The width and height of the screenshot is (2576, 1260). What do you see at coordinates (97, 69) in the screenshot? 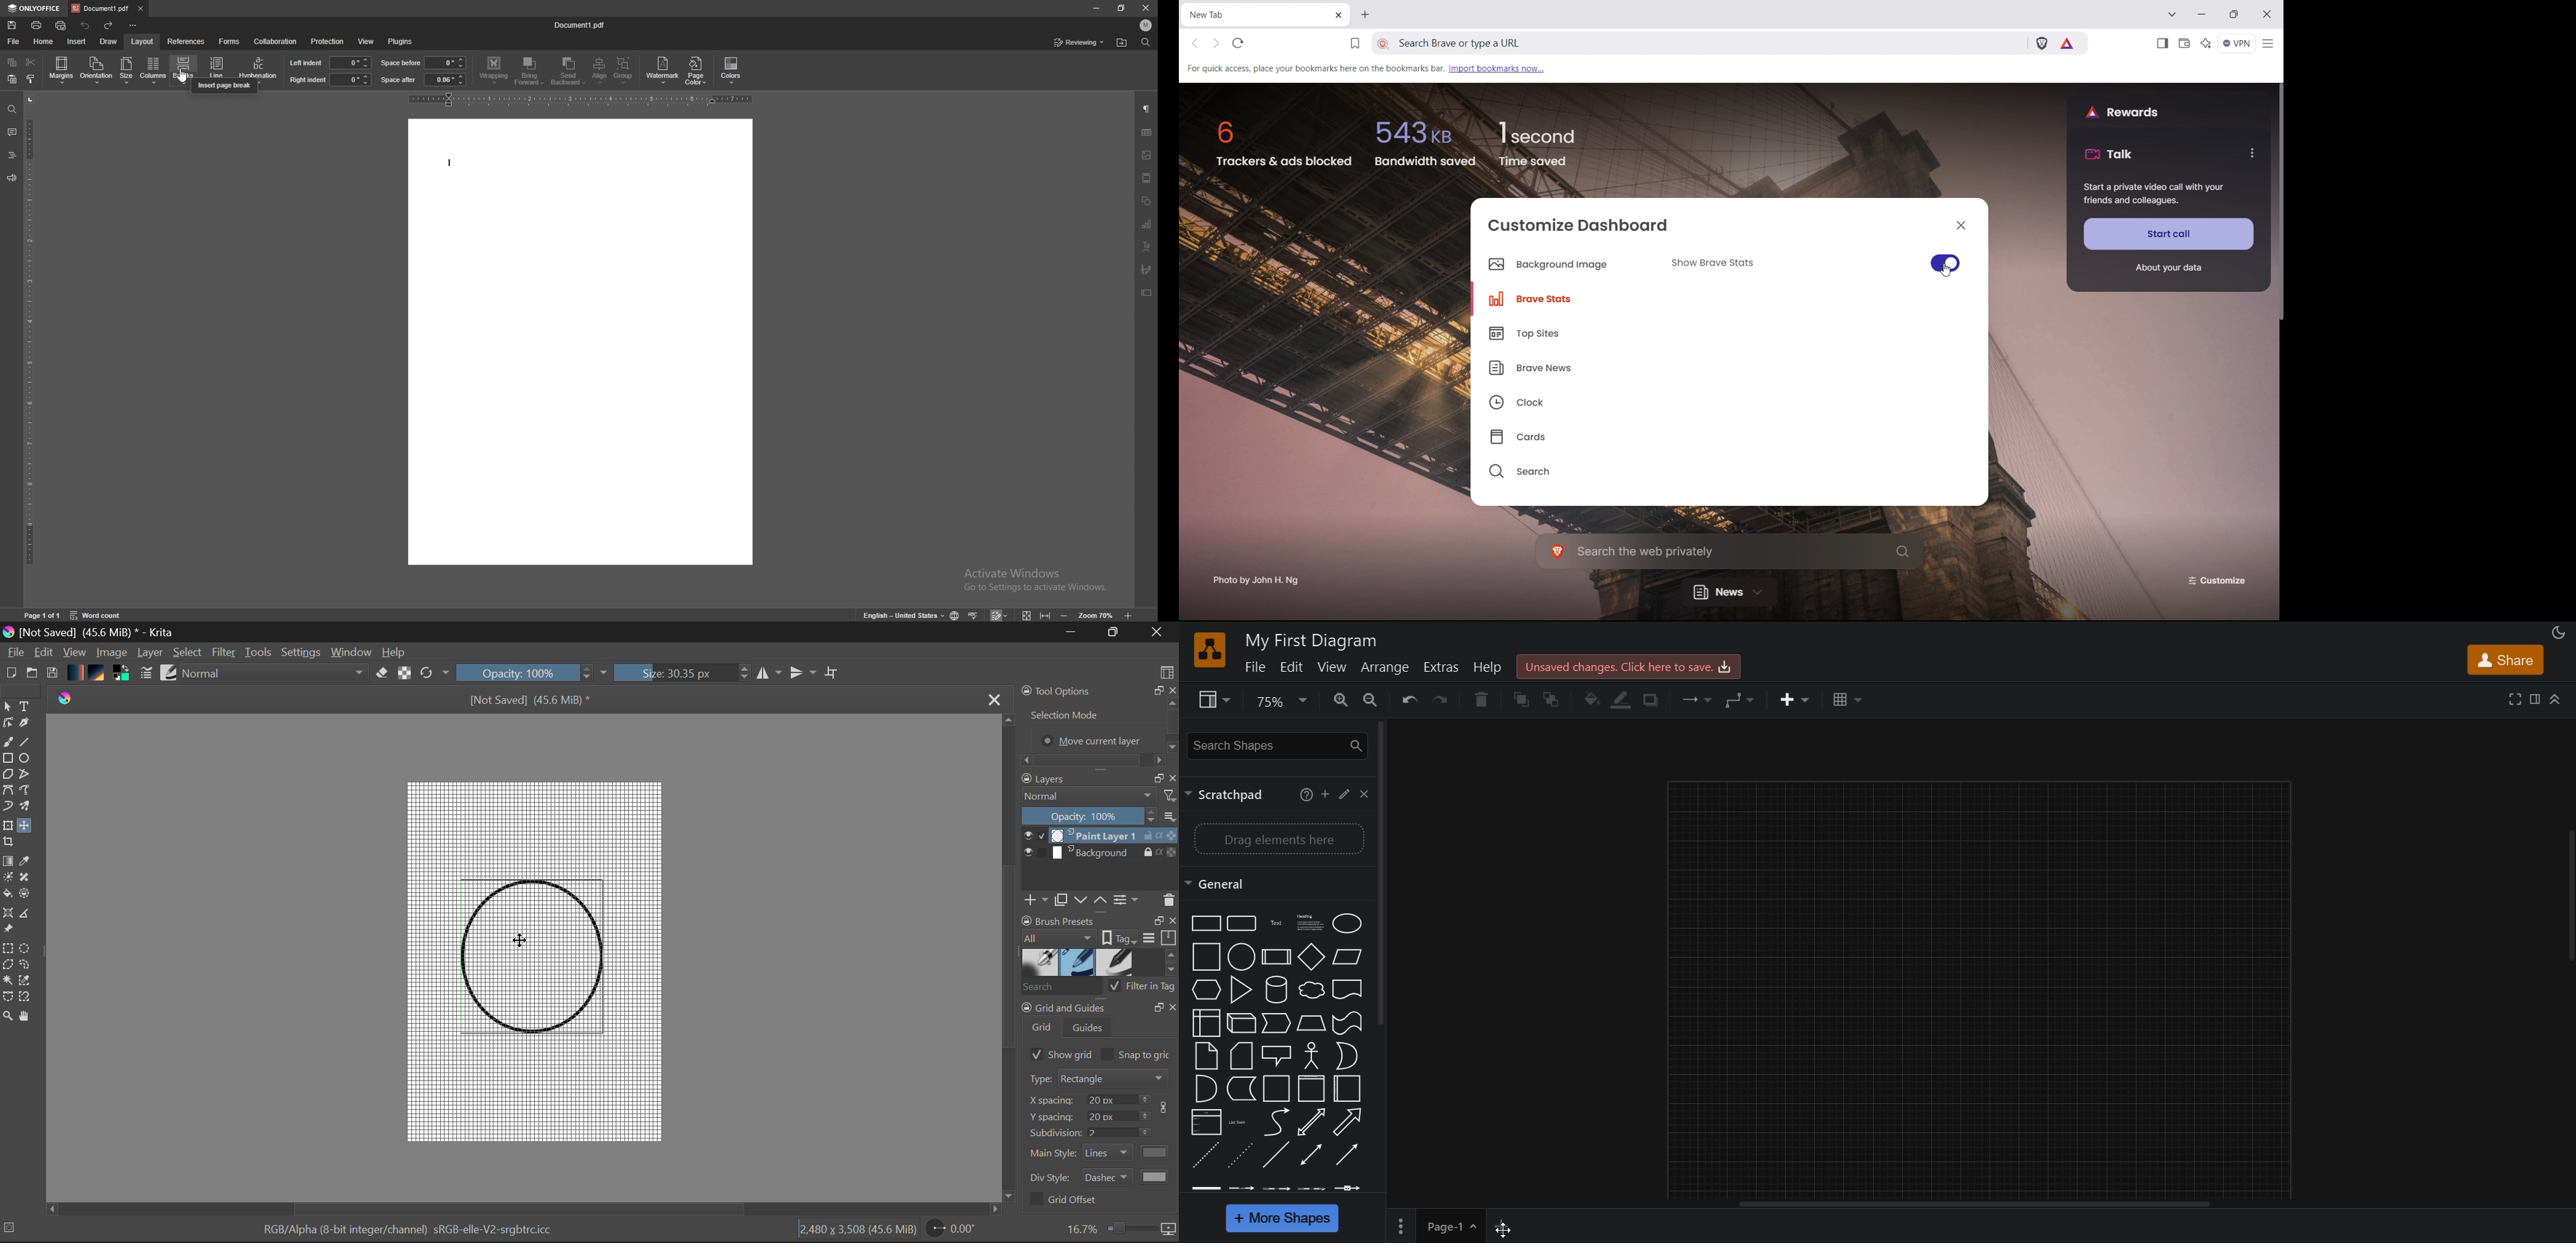
I see `orientation` at bounding box center [97, 69].